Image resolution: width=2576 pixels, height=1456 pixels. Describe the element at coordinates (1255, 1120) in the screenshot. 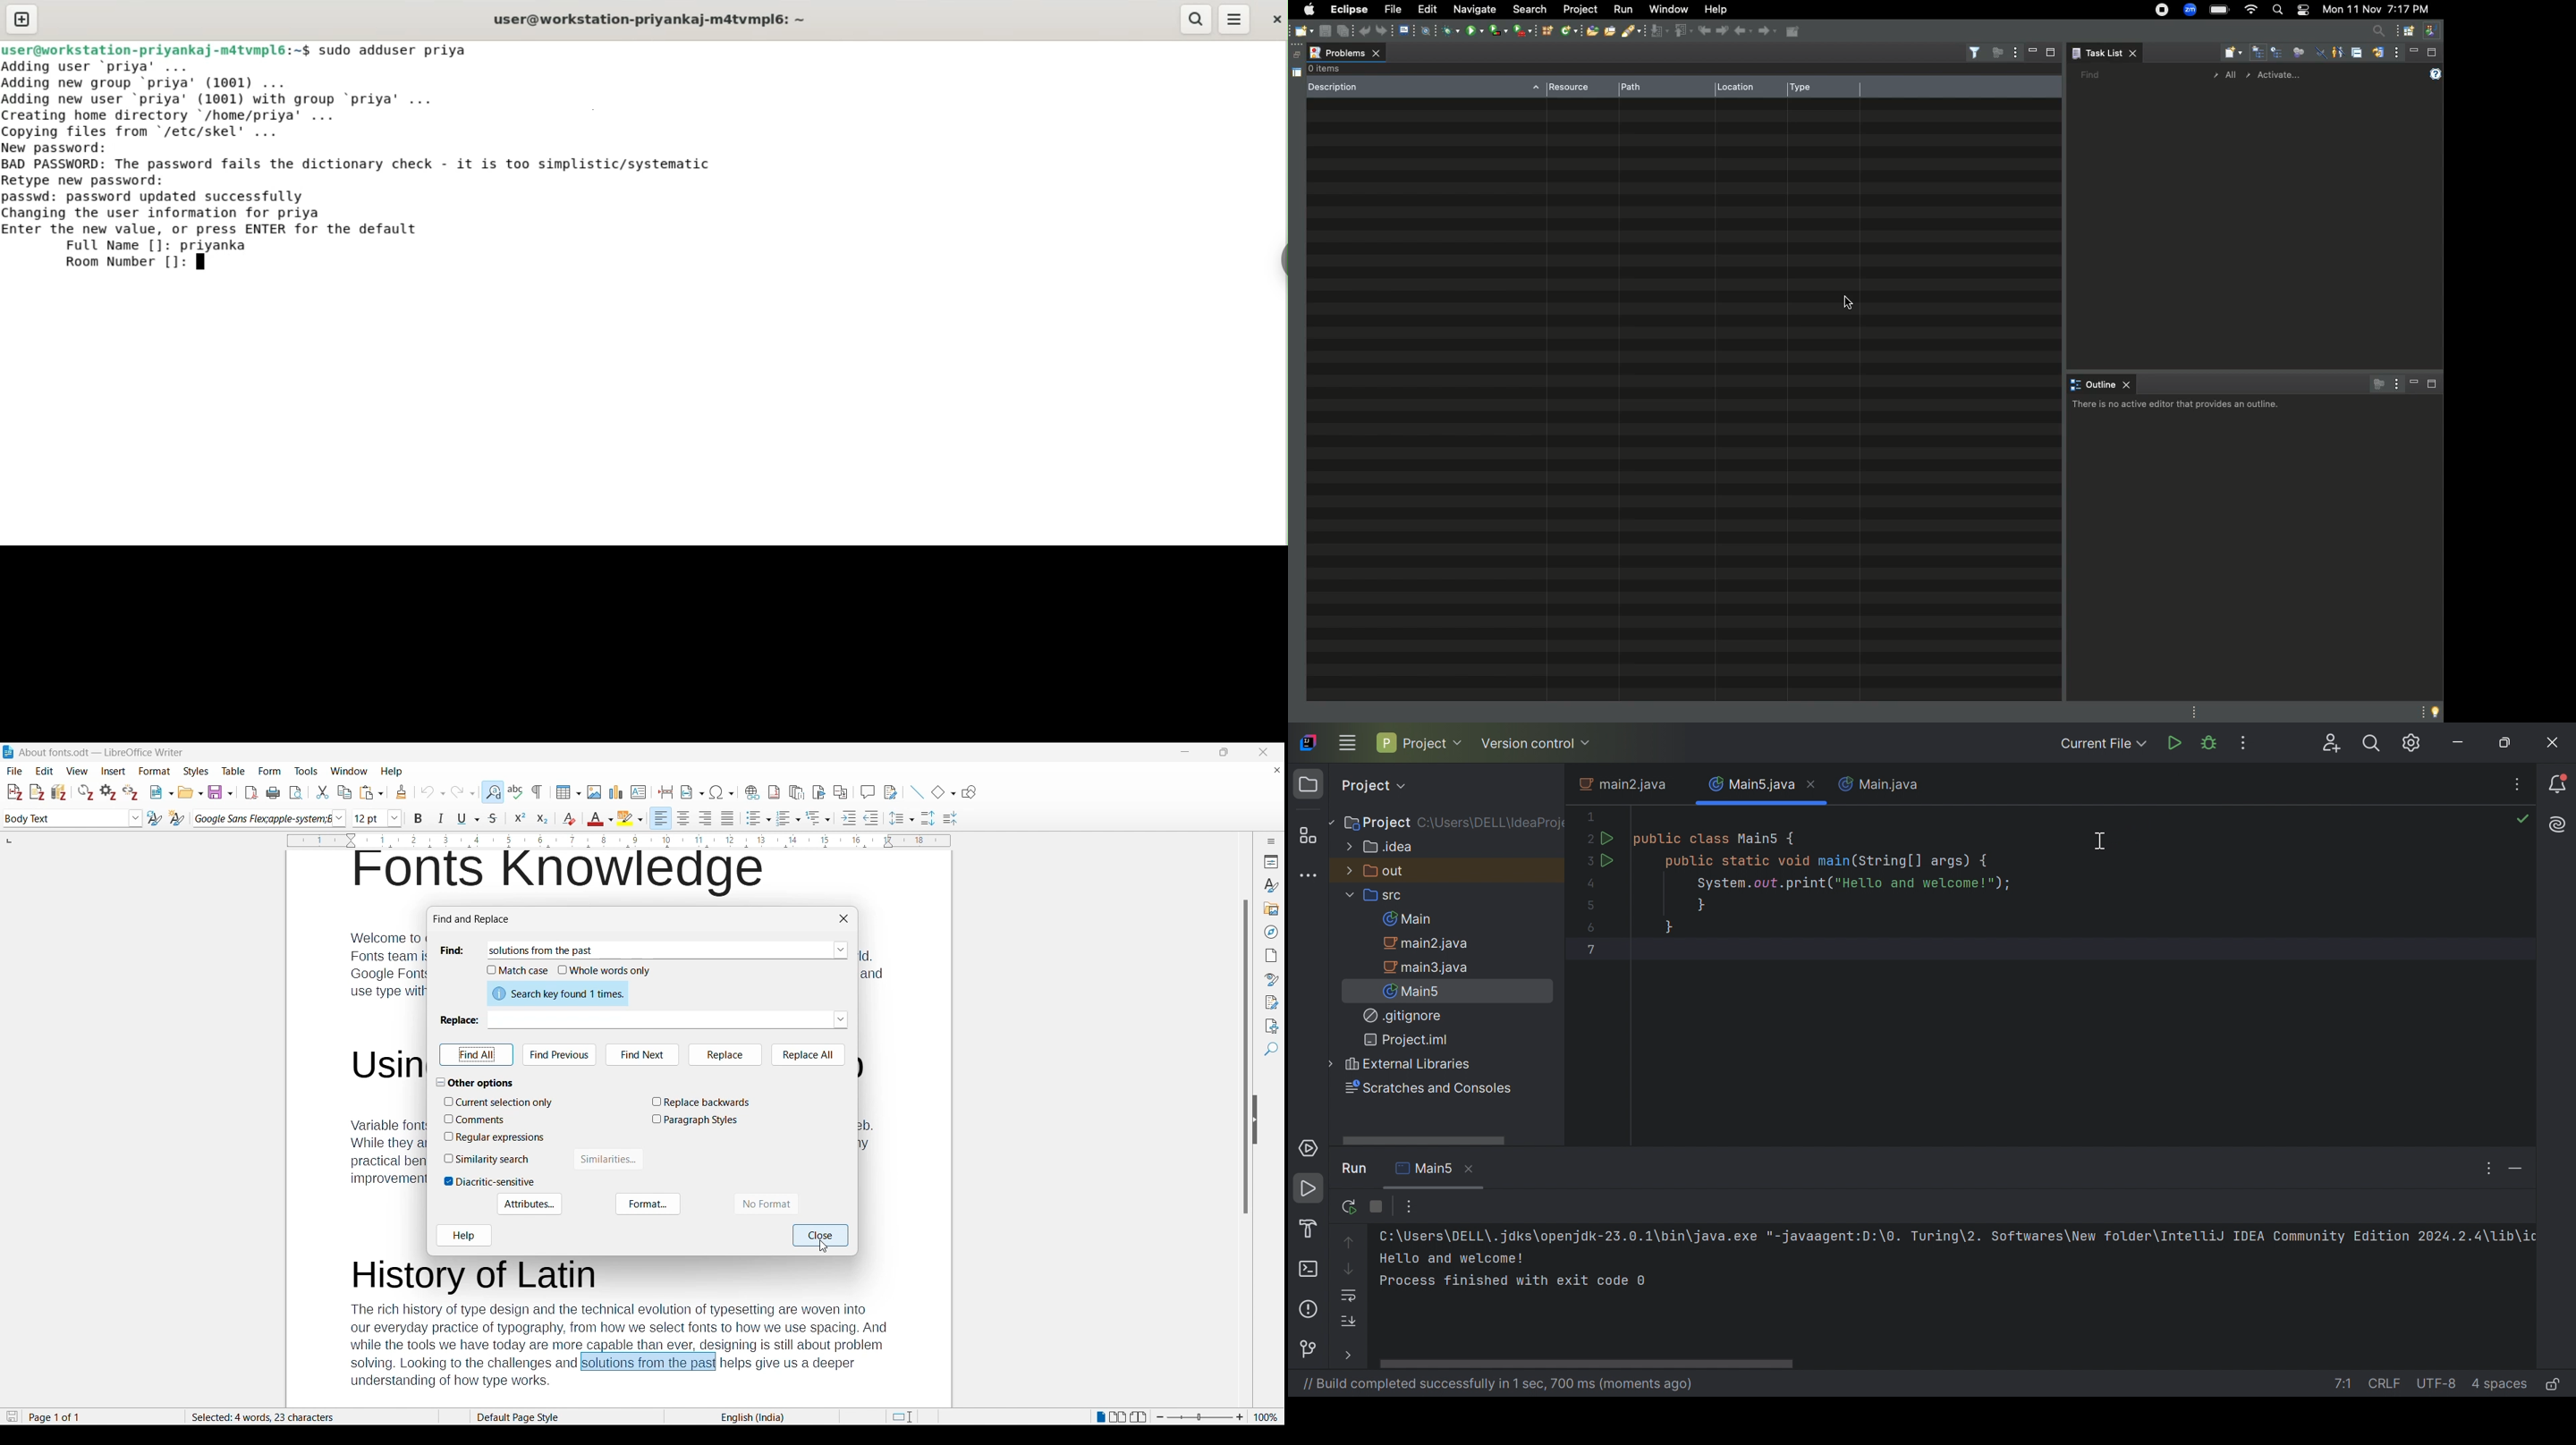

I see `Hide right sidebar` at that location.